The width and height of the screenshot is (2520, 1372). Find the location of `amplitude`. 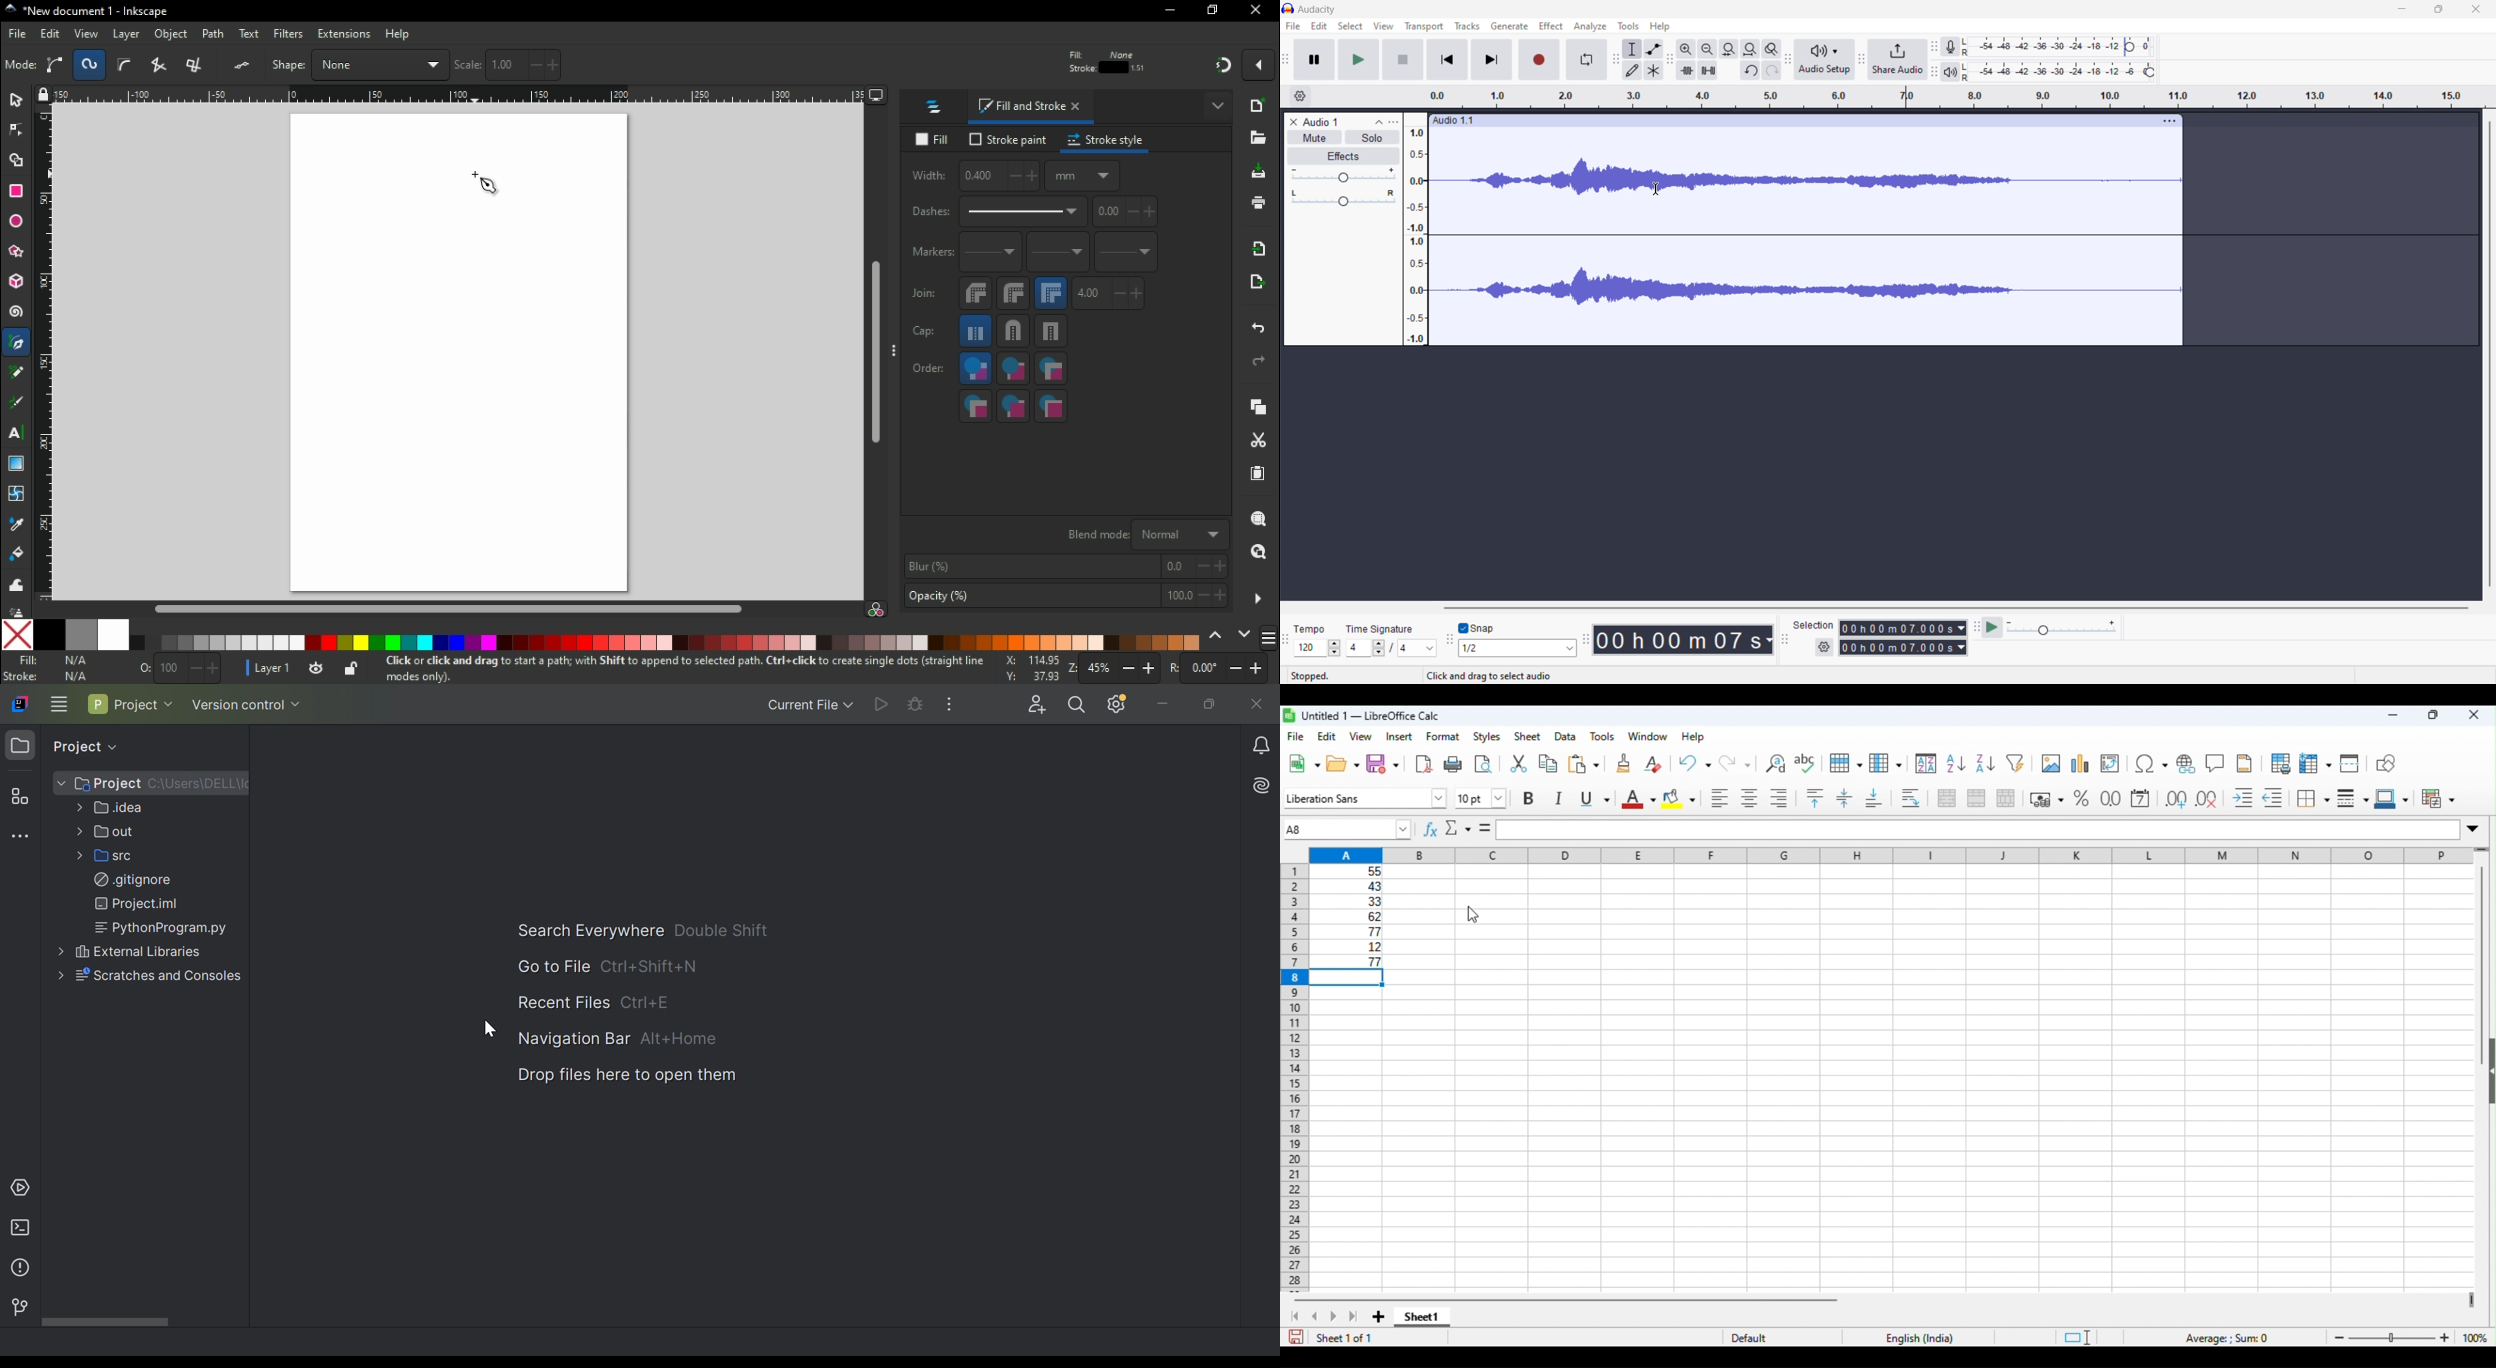

amplitude is located at coordinates (1417, 236).